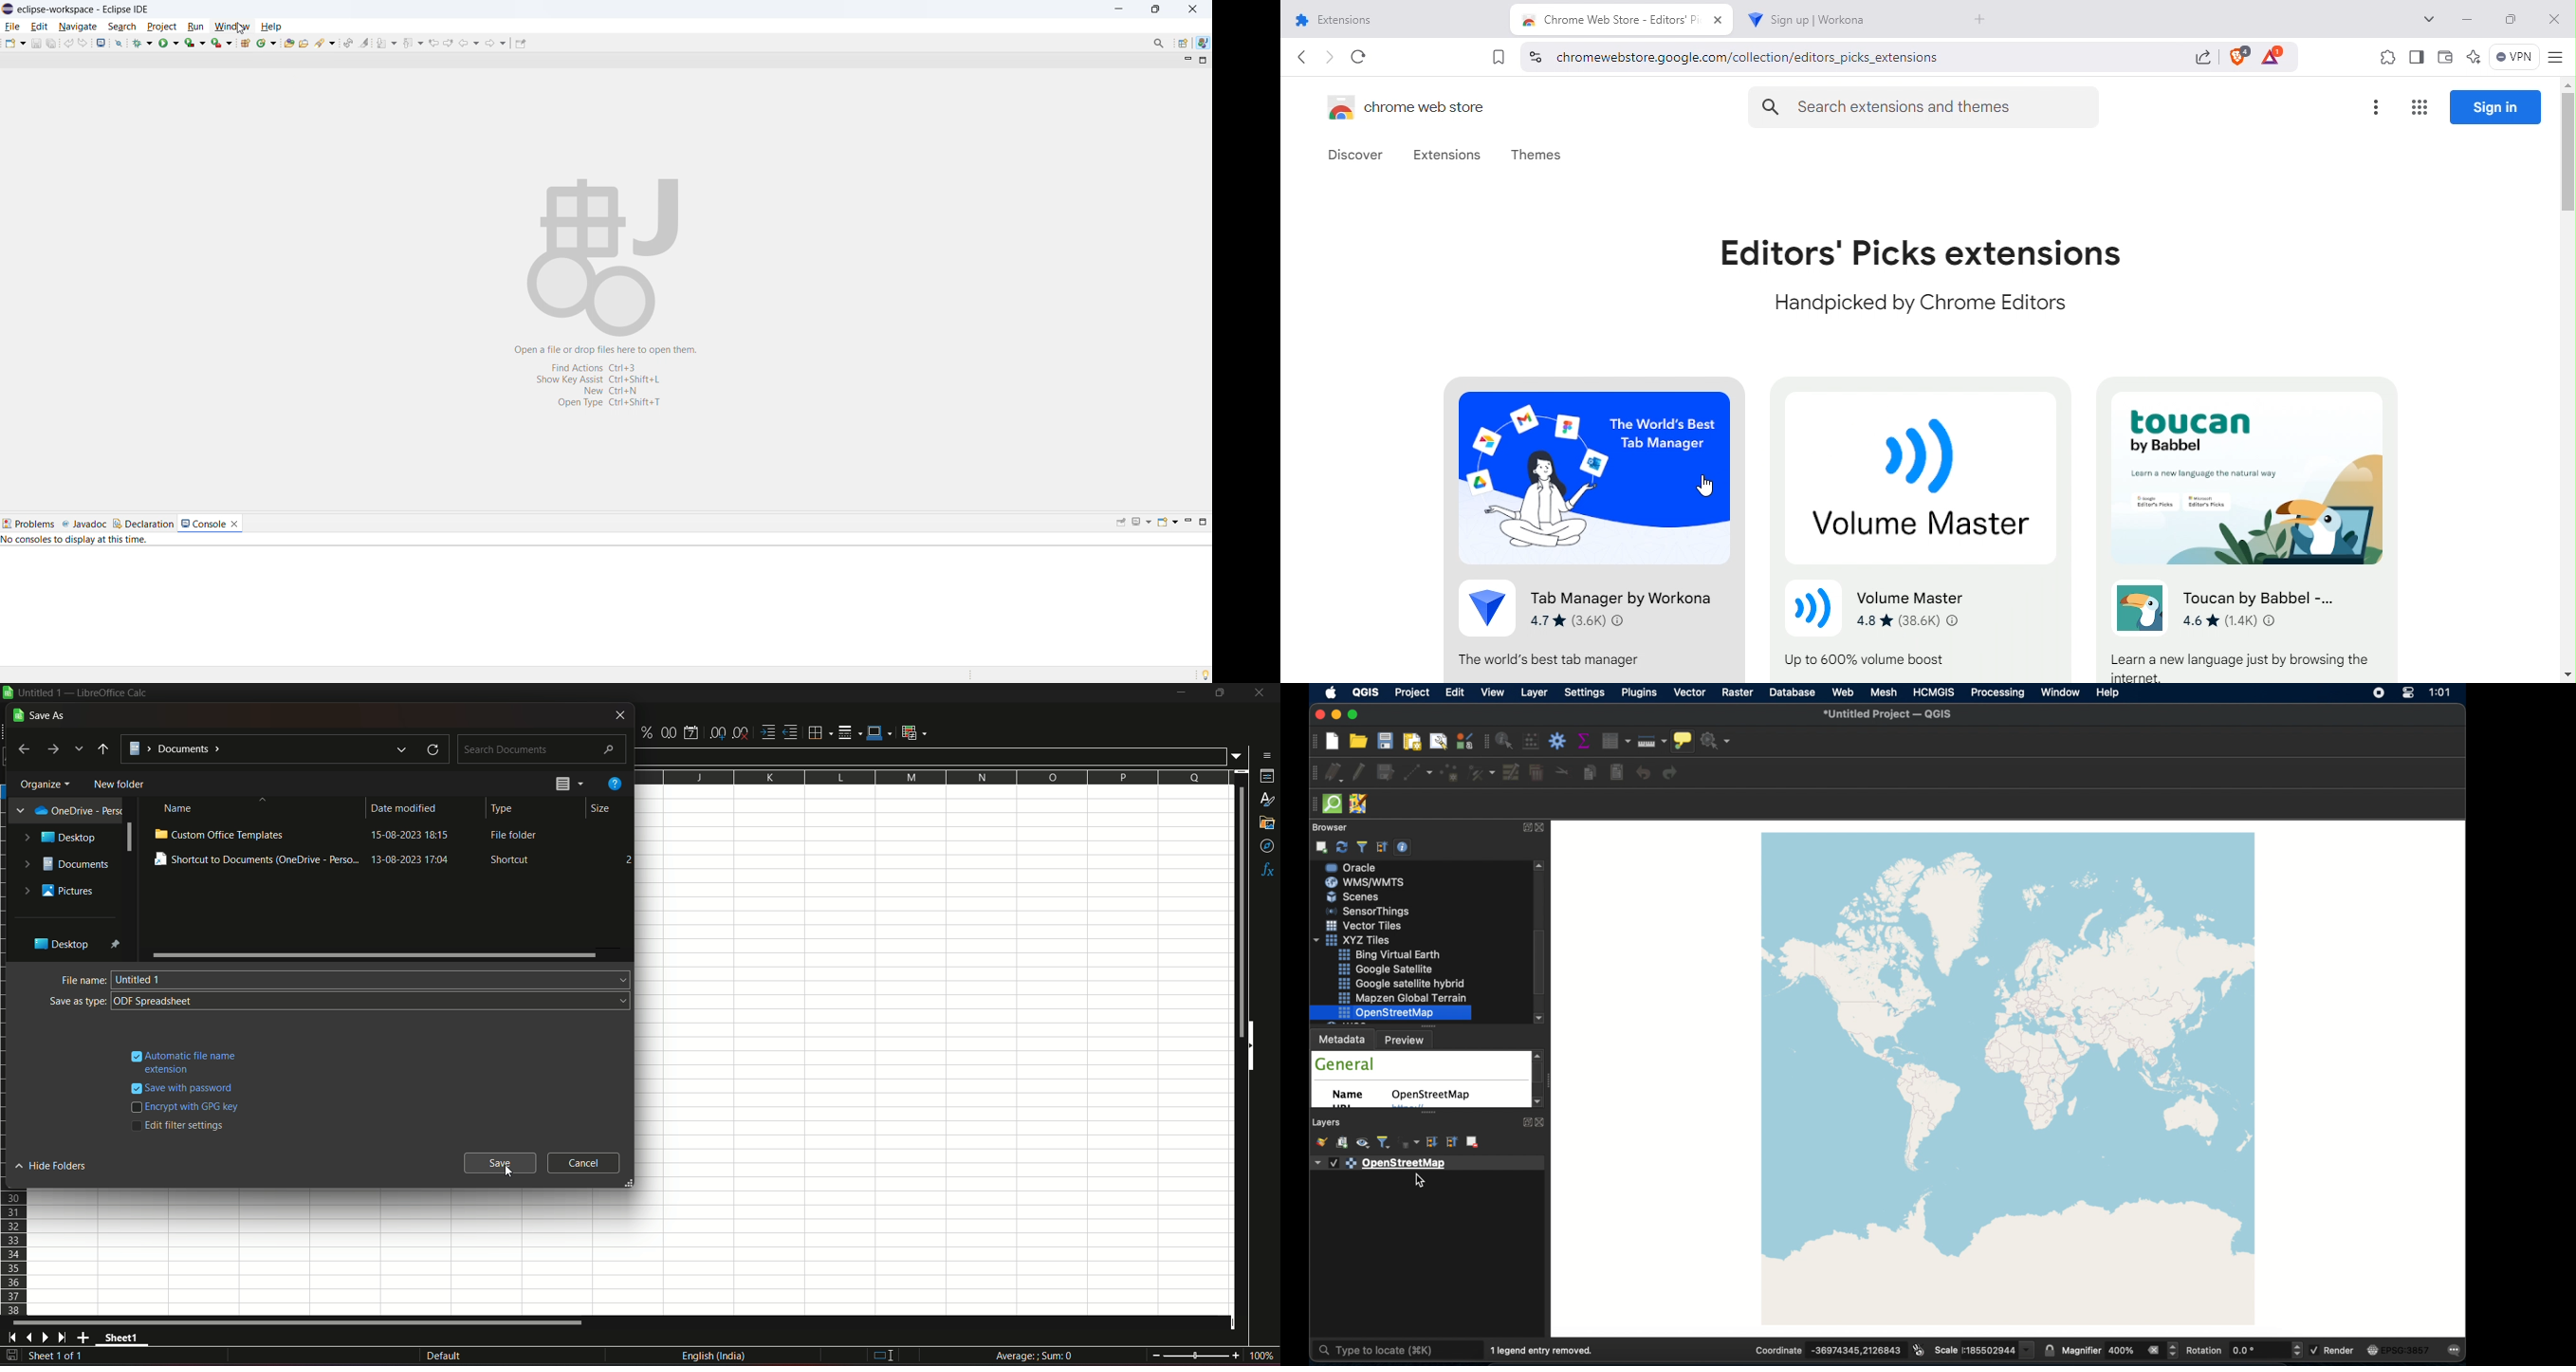  Describe the element at coordinates (193, 1089) in the screenshot. I see `save with password` at that location.